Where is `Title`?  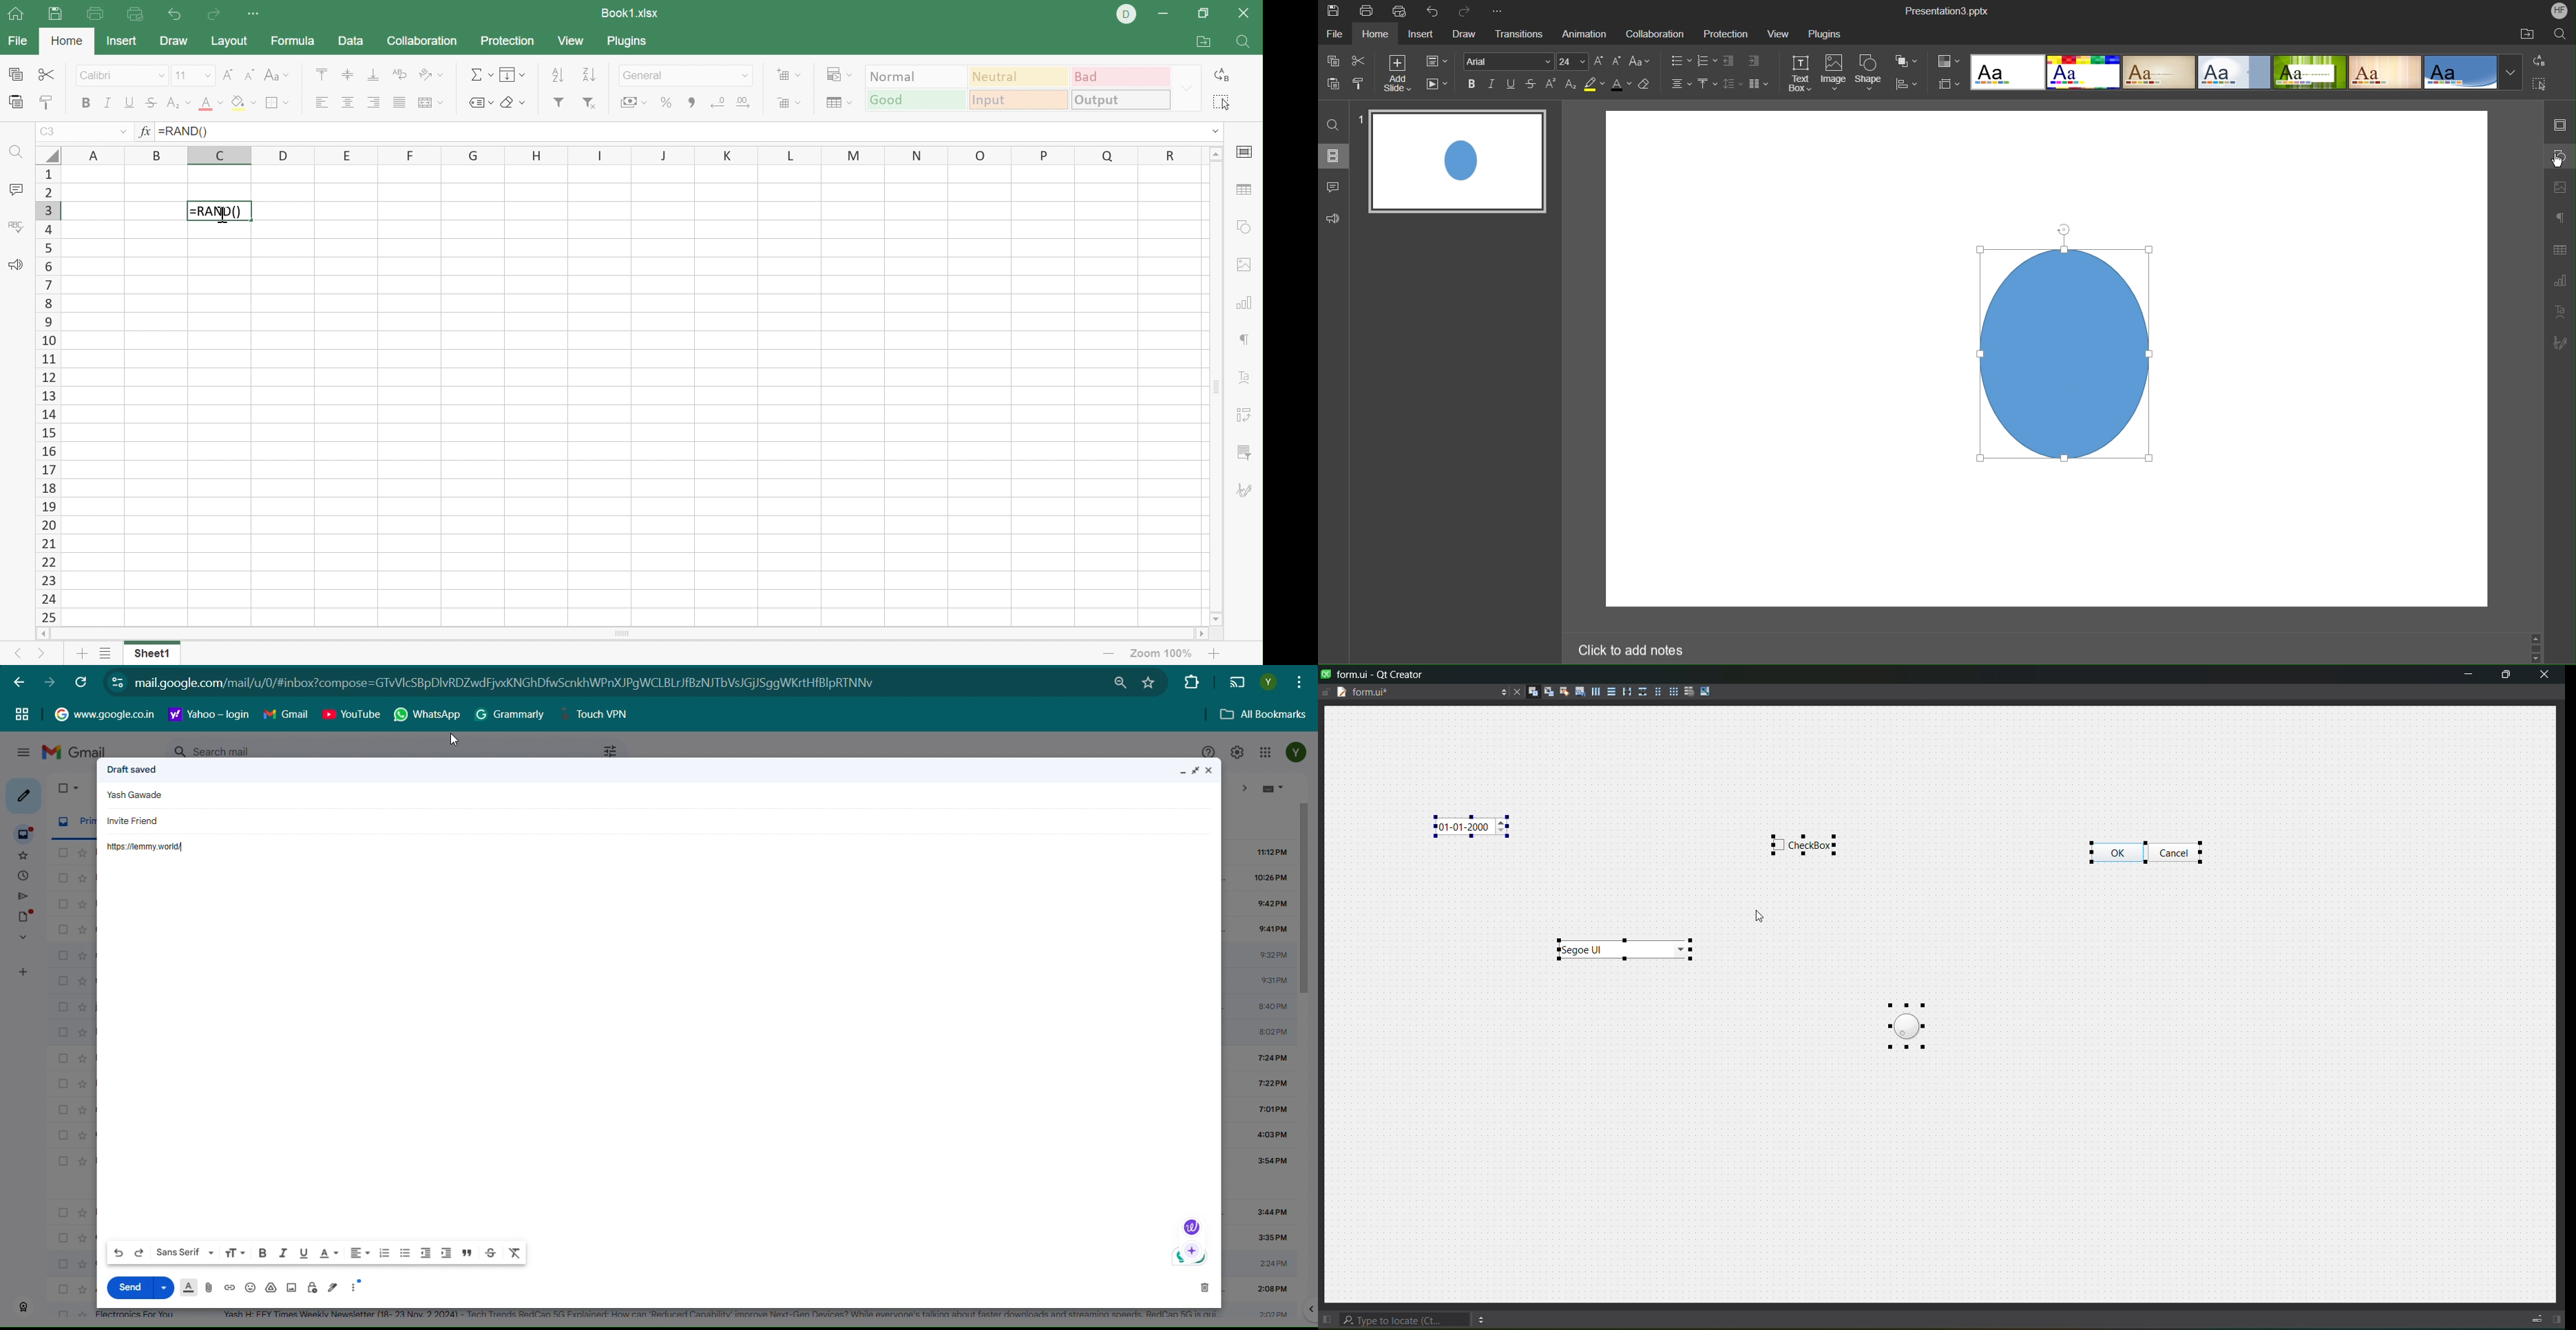
Title is located at coordinates (1375, 674).